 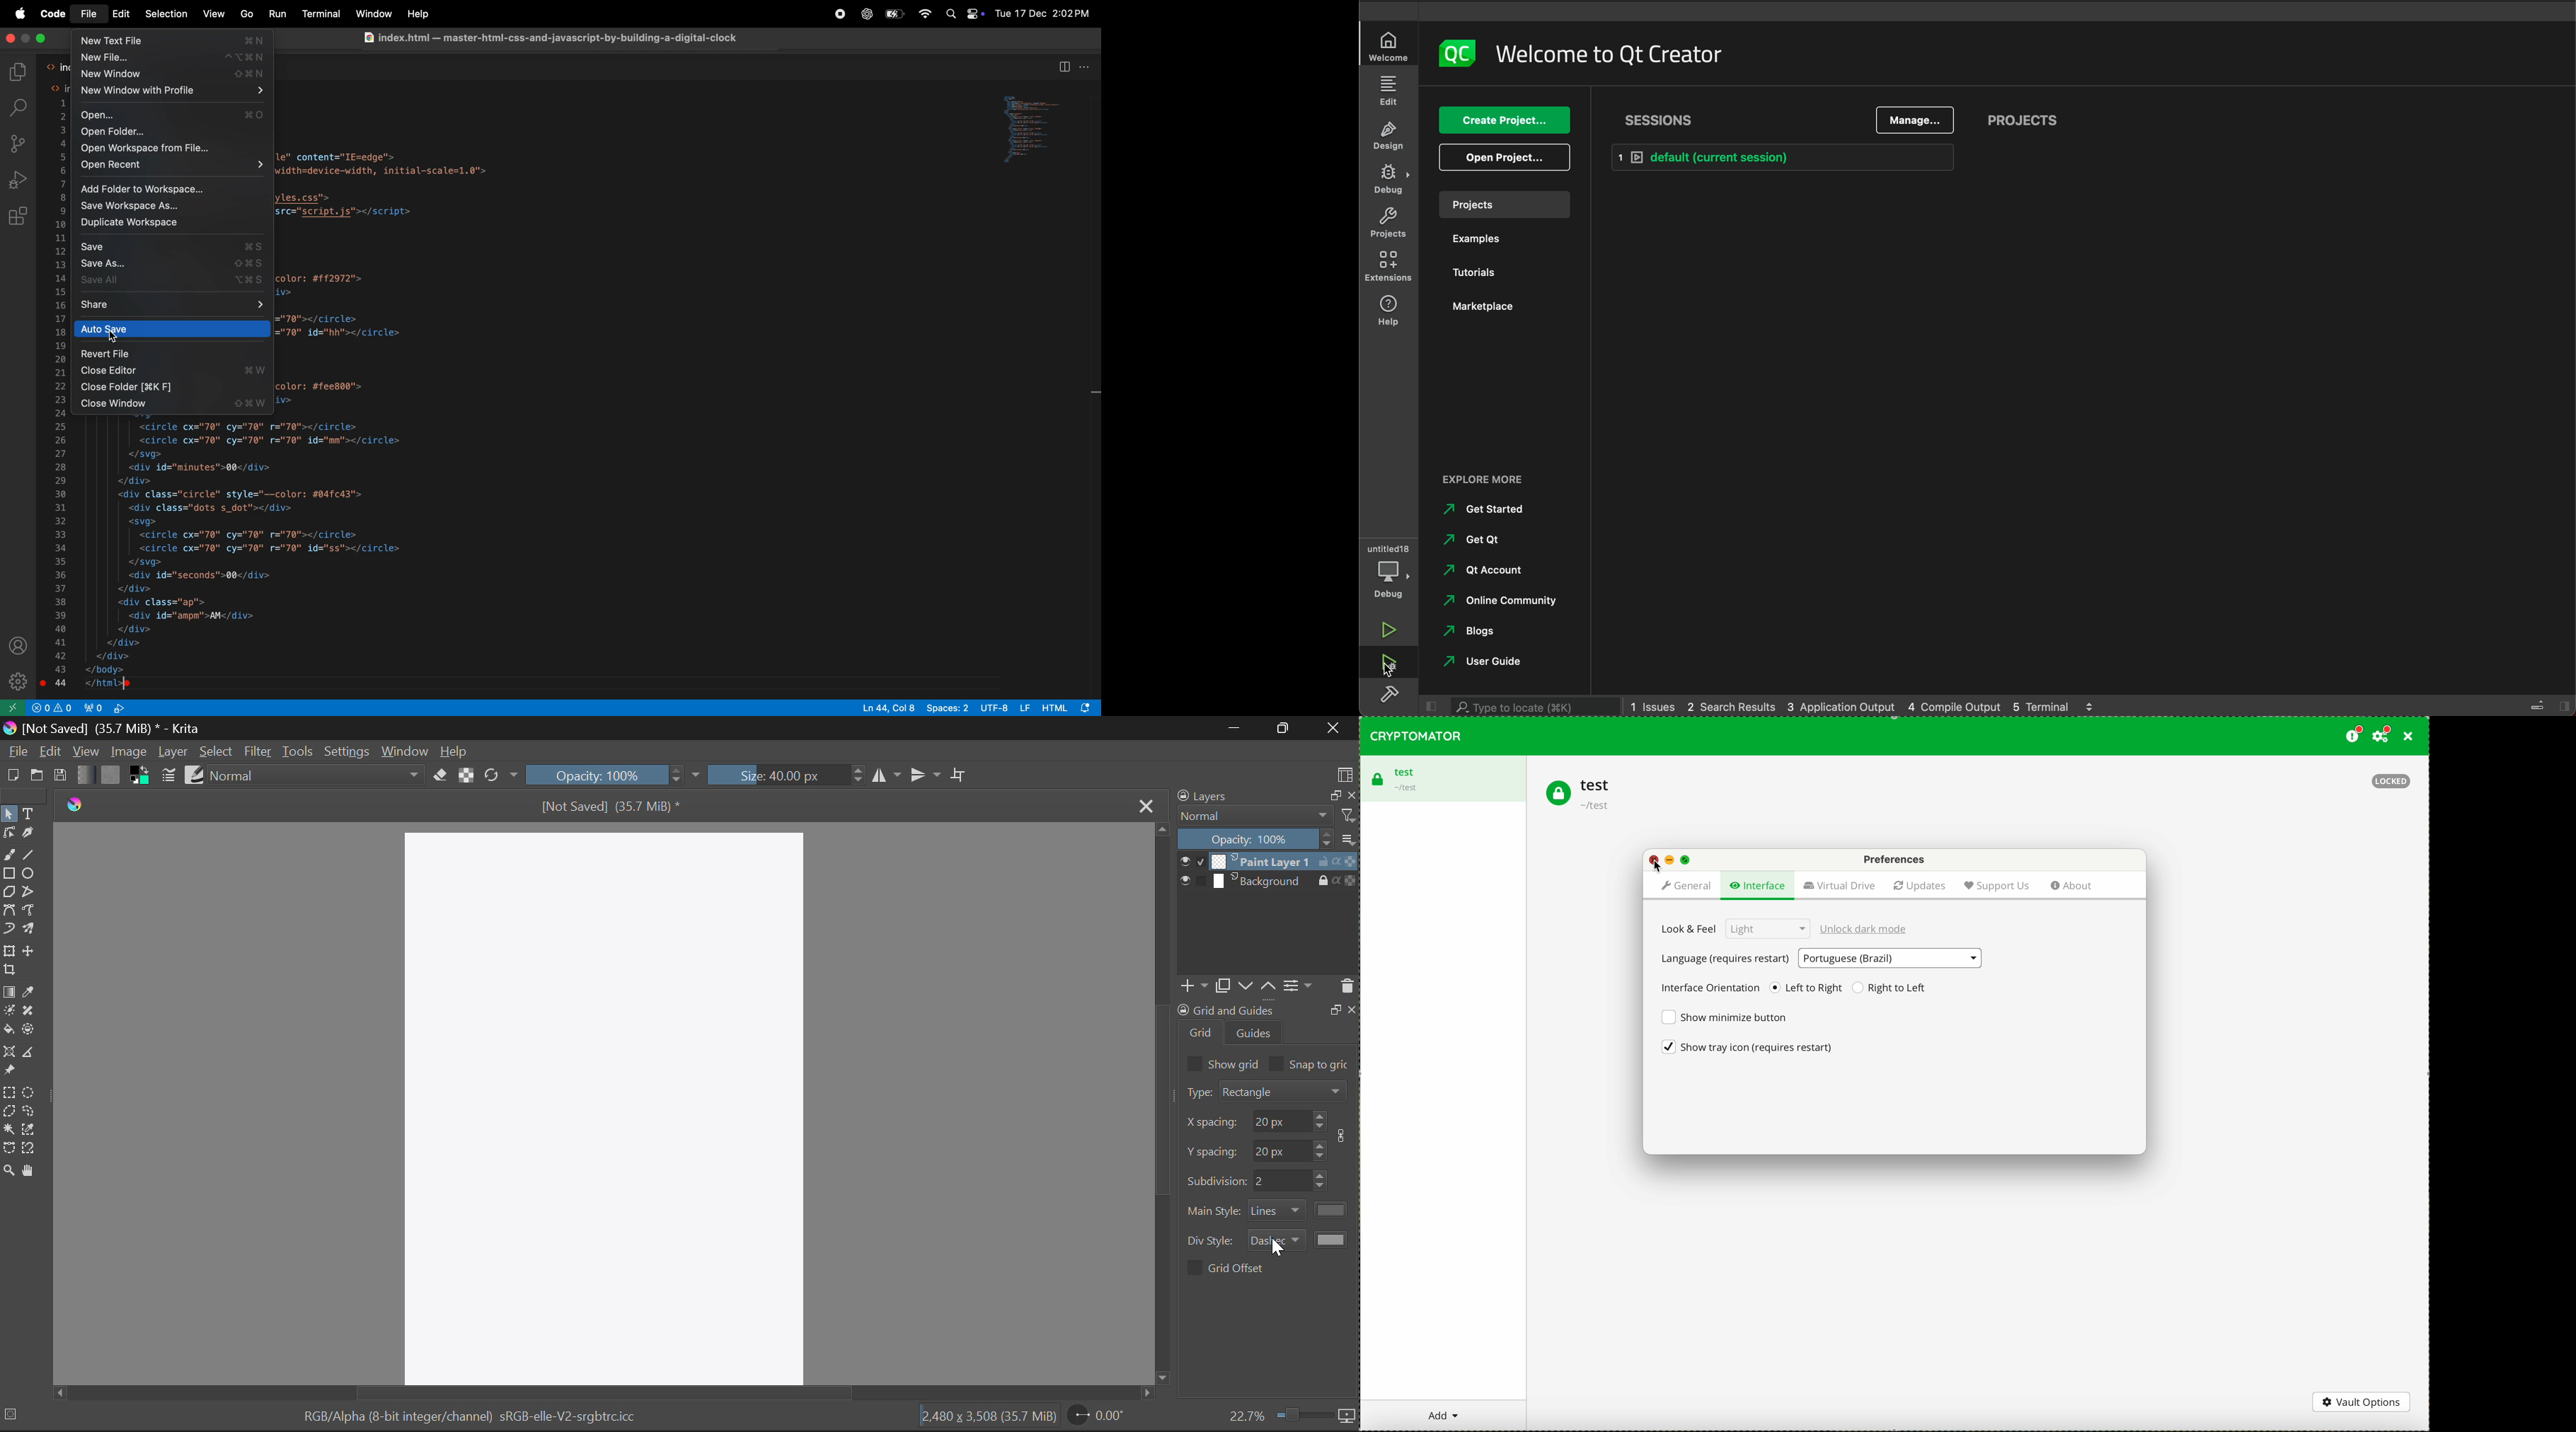 What do you see at coordinates (84, 773) in the screenshot?
I see `Gradient` at bounding box center [84, 773].